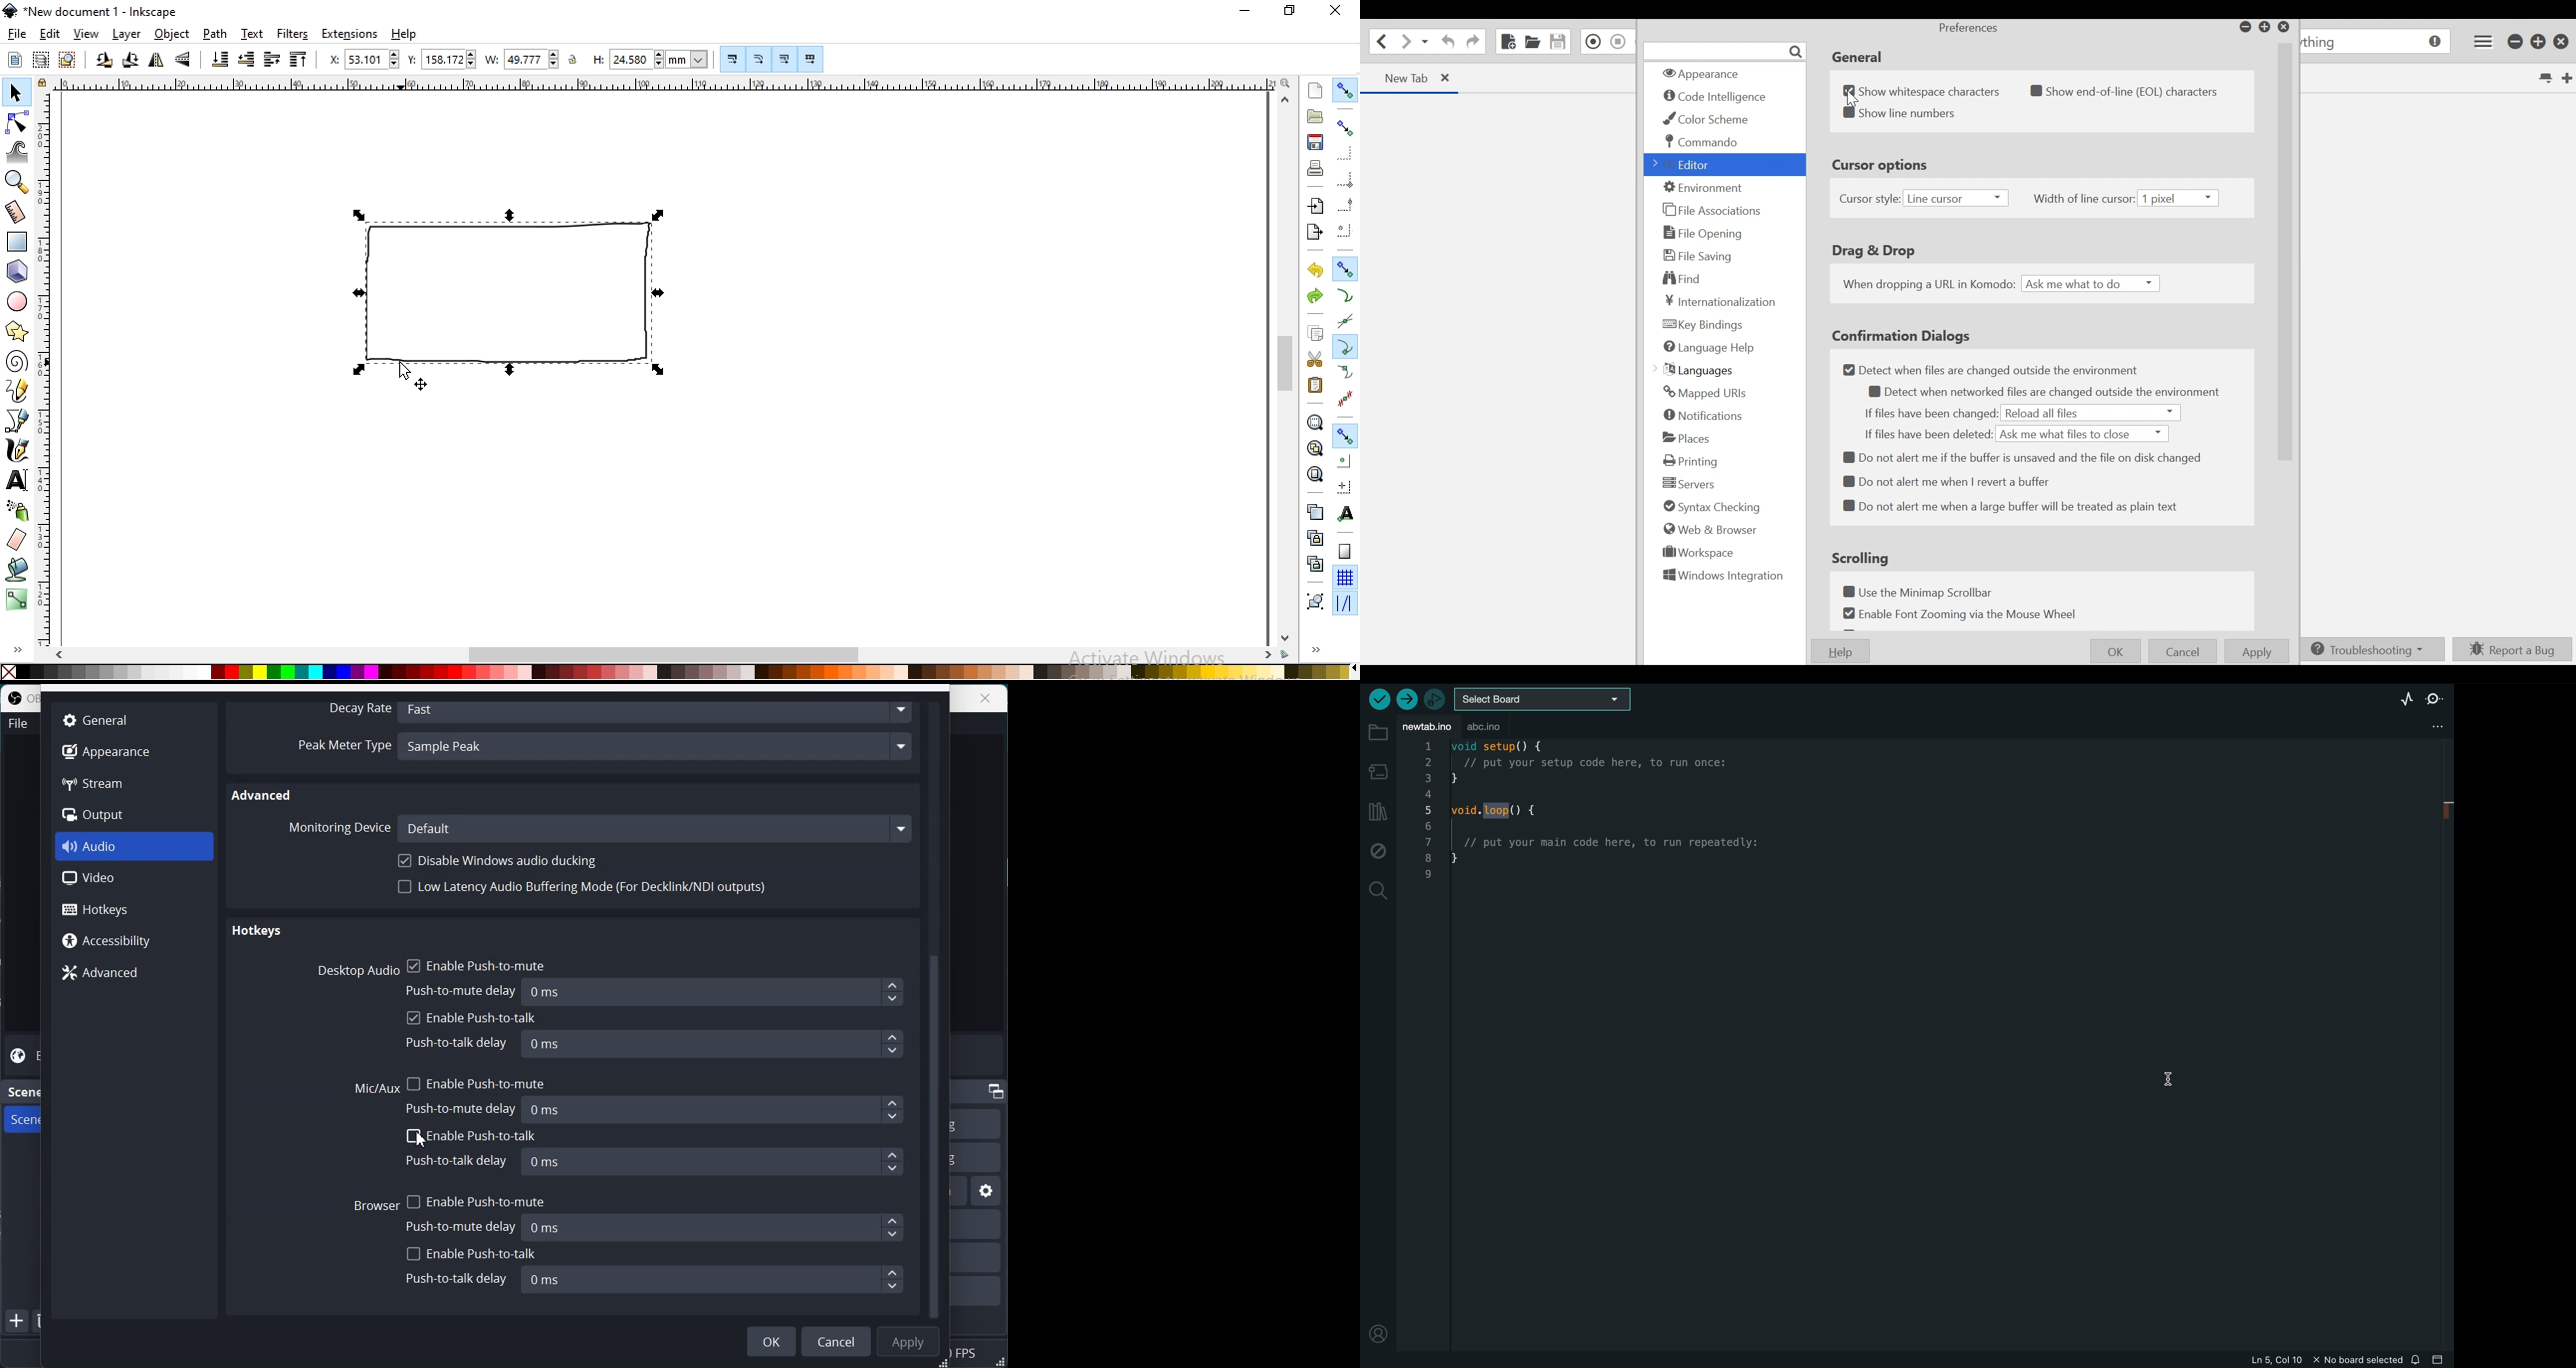 The image size is (2576, 1372). I want to click on Decay Rate, so click(357, 709).